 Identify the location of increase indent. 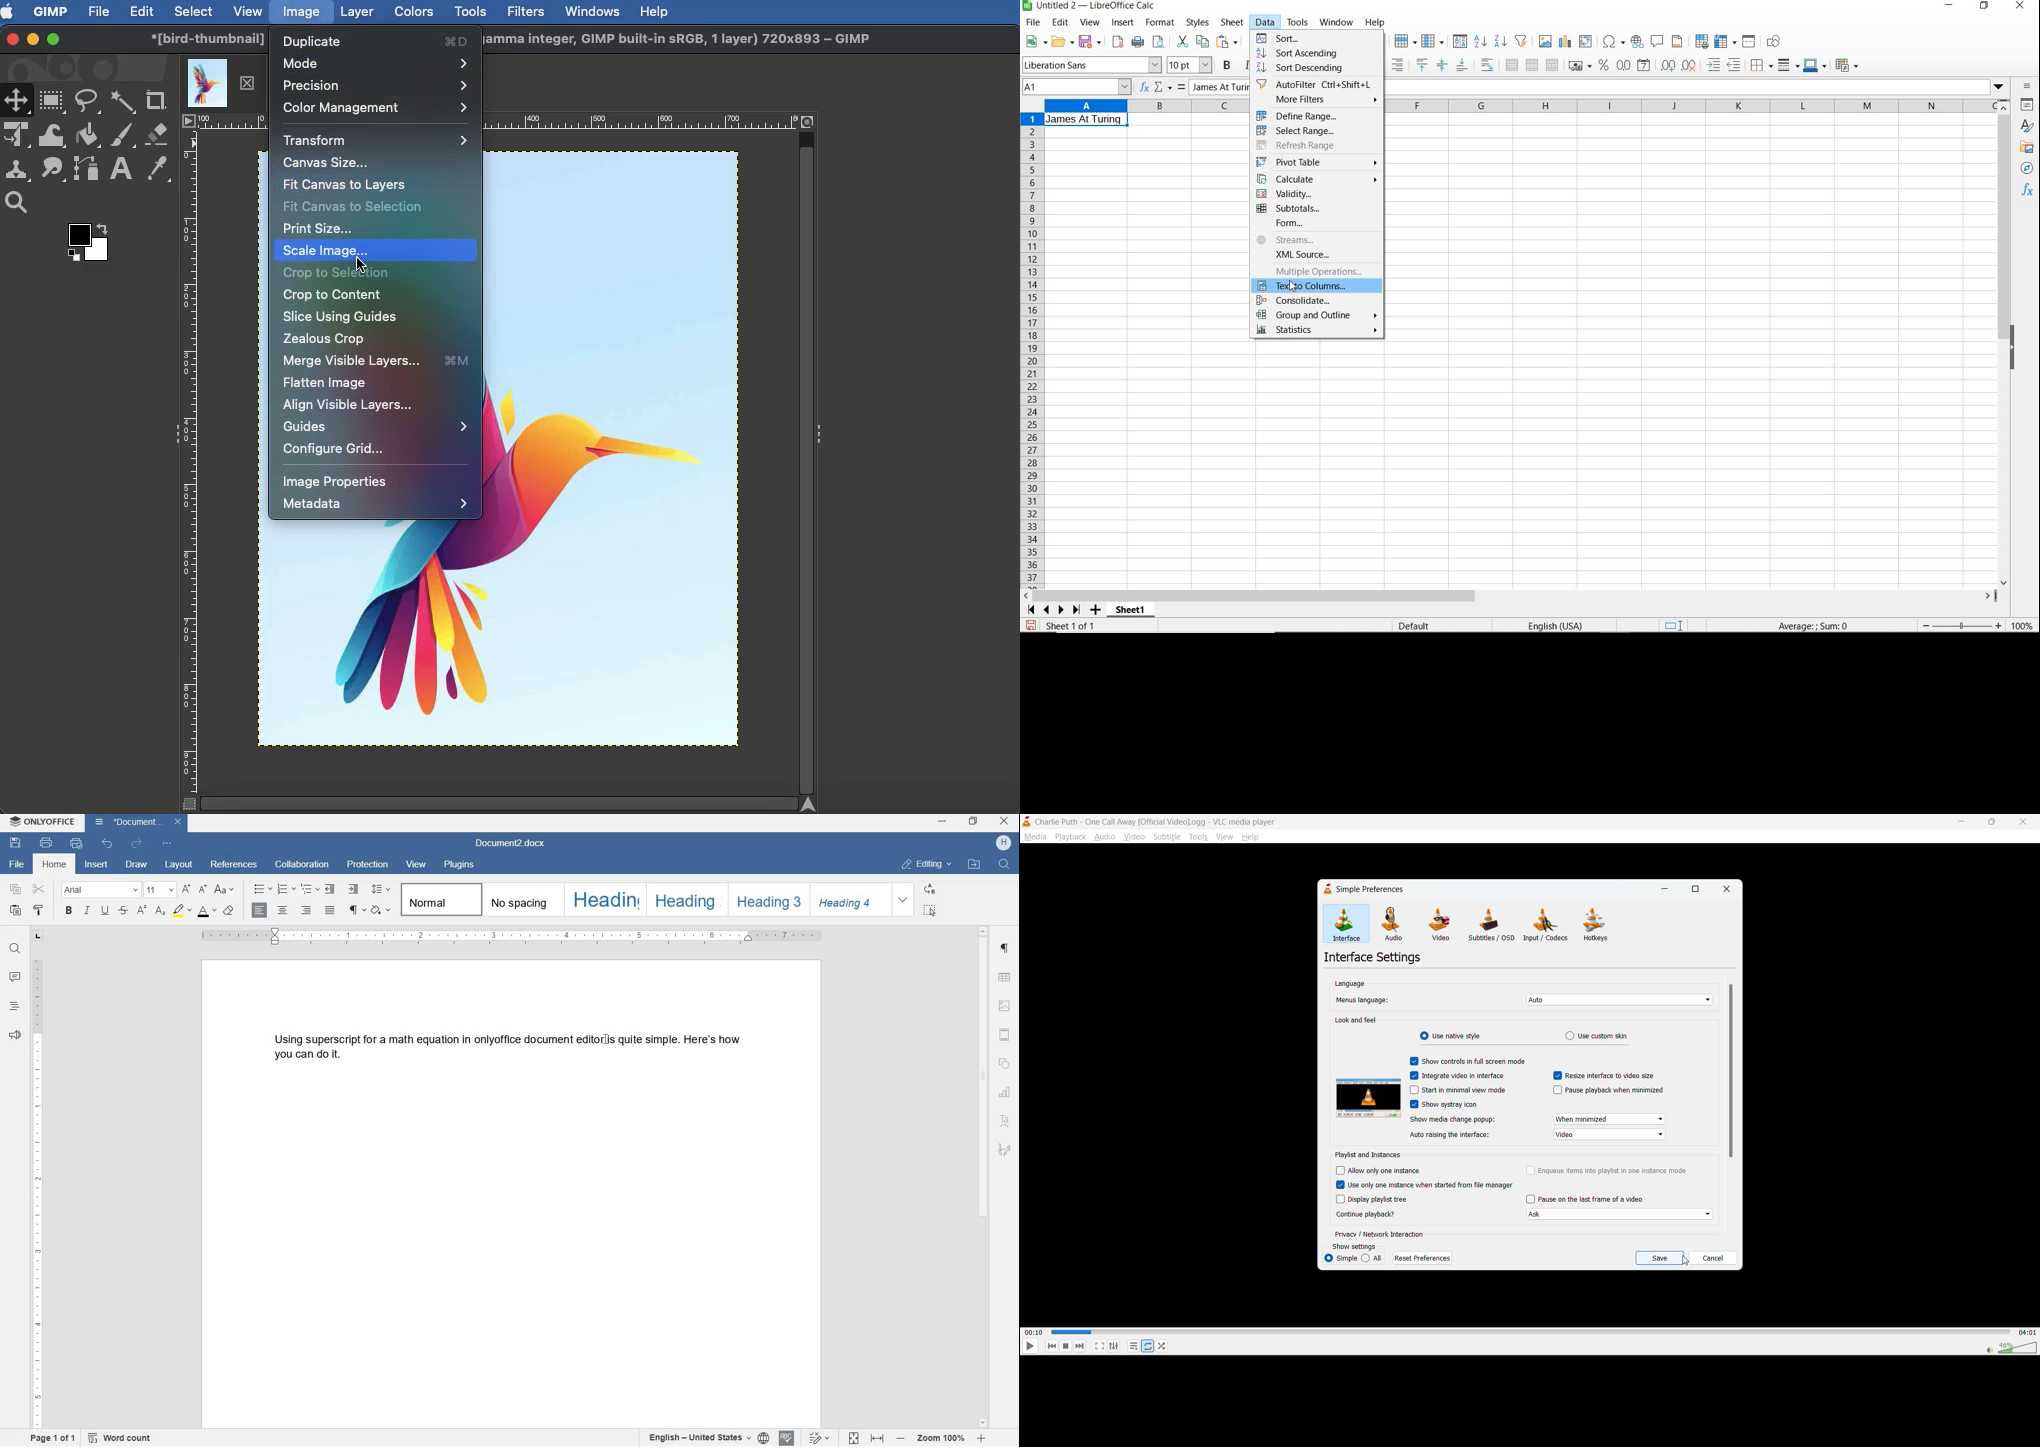
(1716, 65).